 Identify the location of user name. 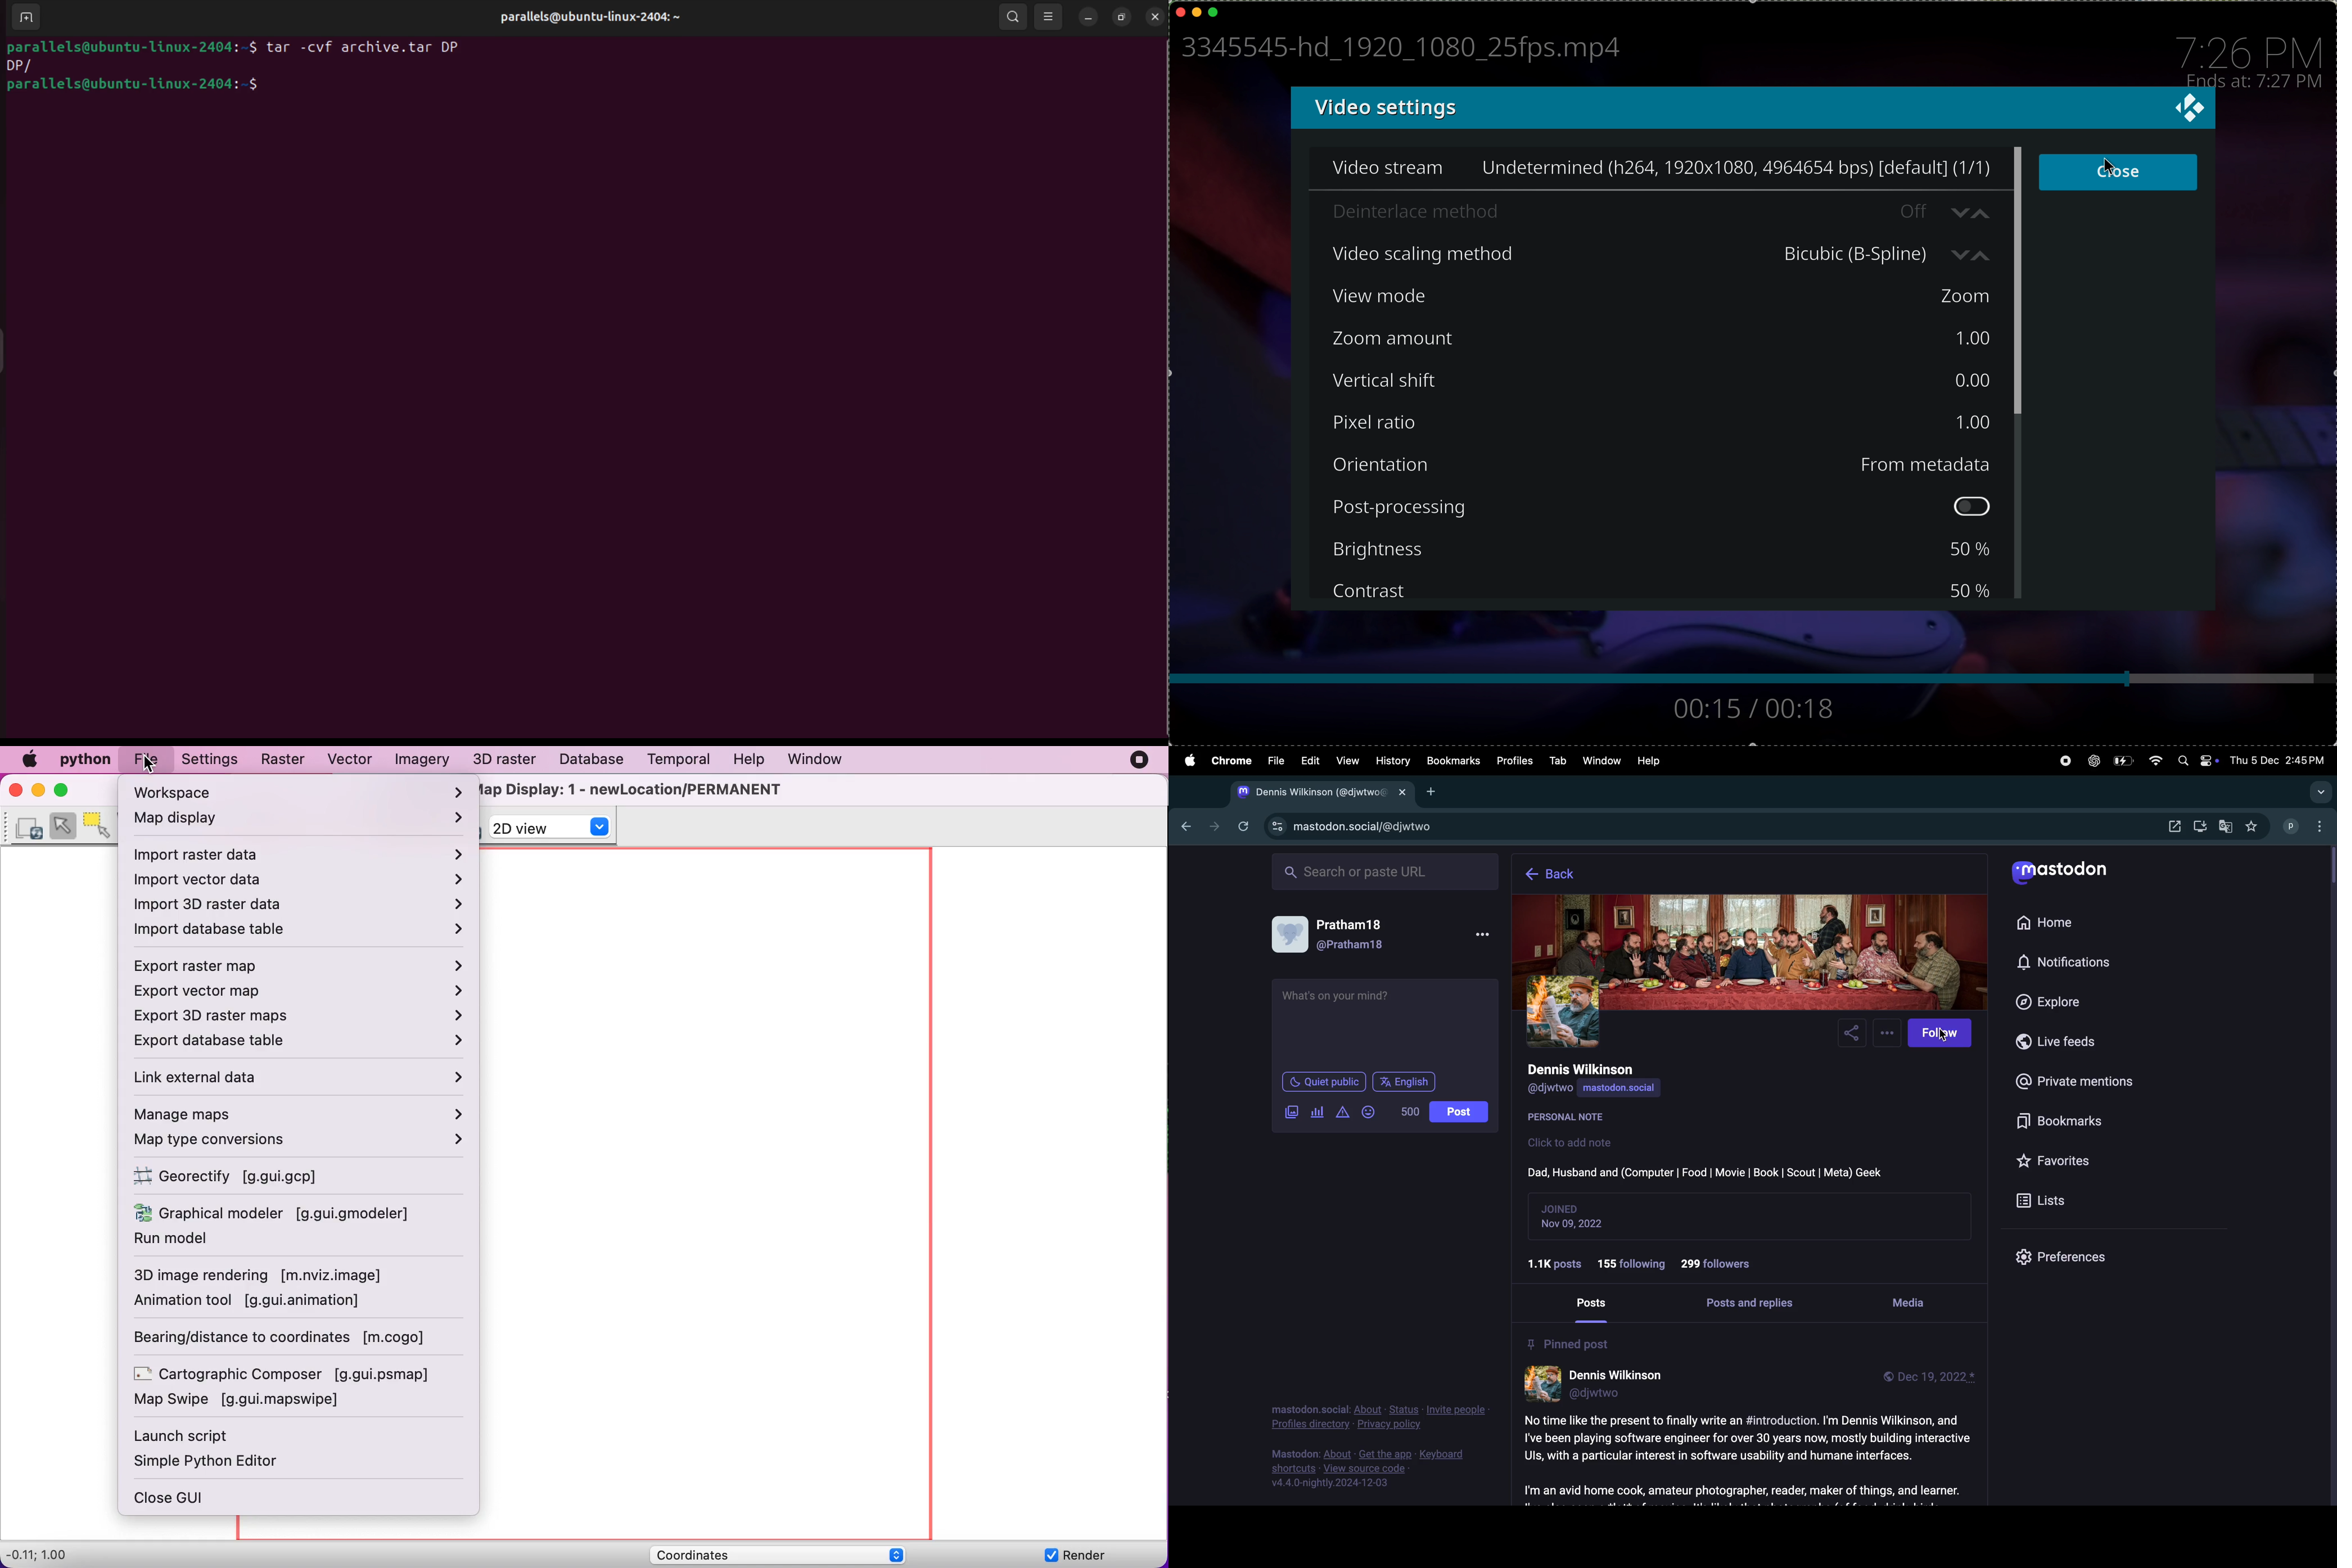
(1595, 1070).